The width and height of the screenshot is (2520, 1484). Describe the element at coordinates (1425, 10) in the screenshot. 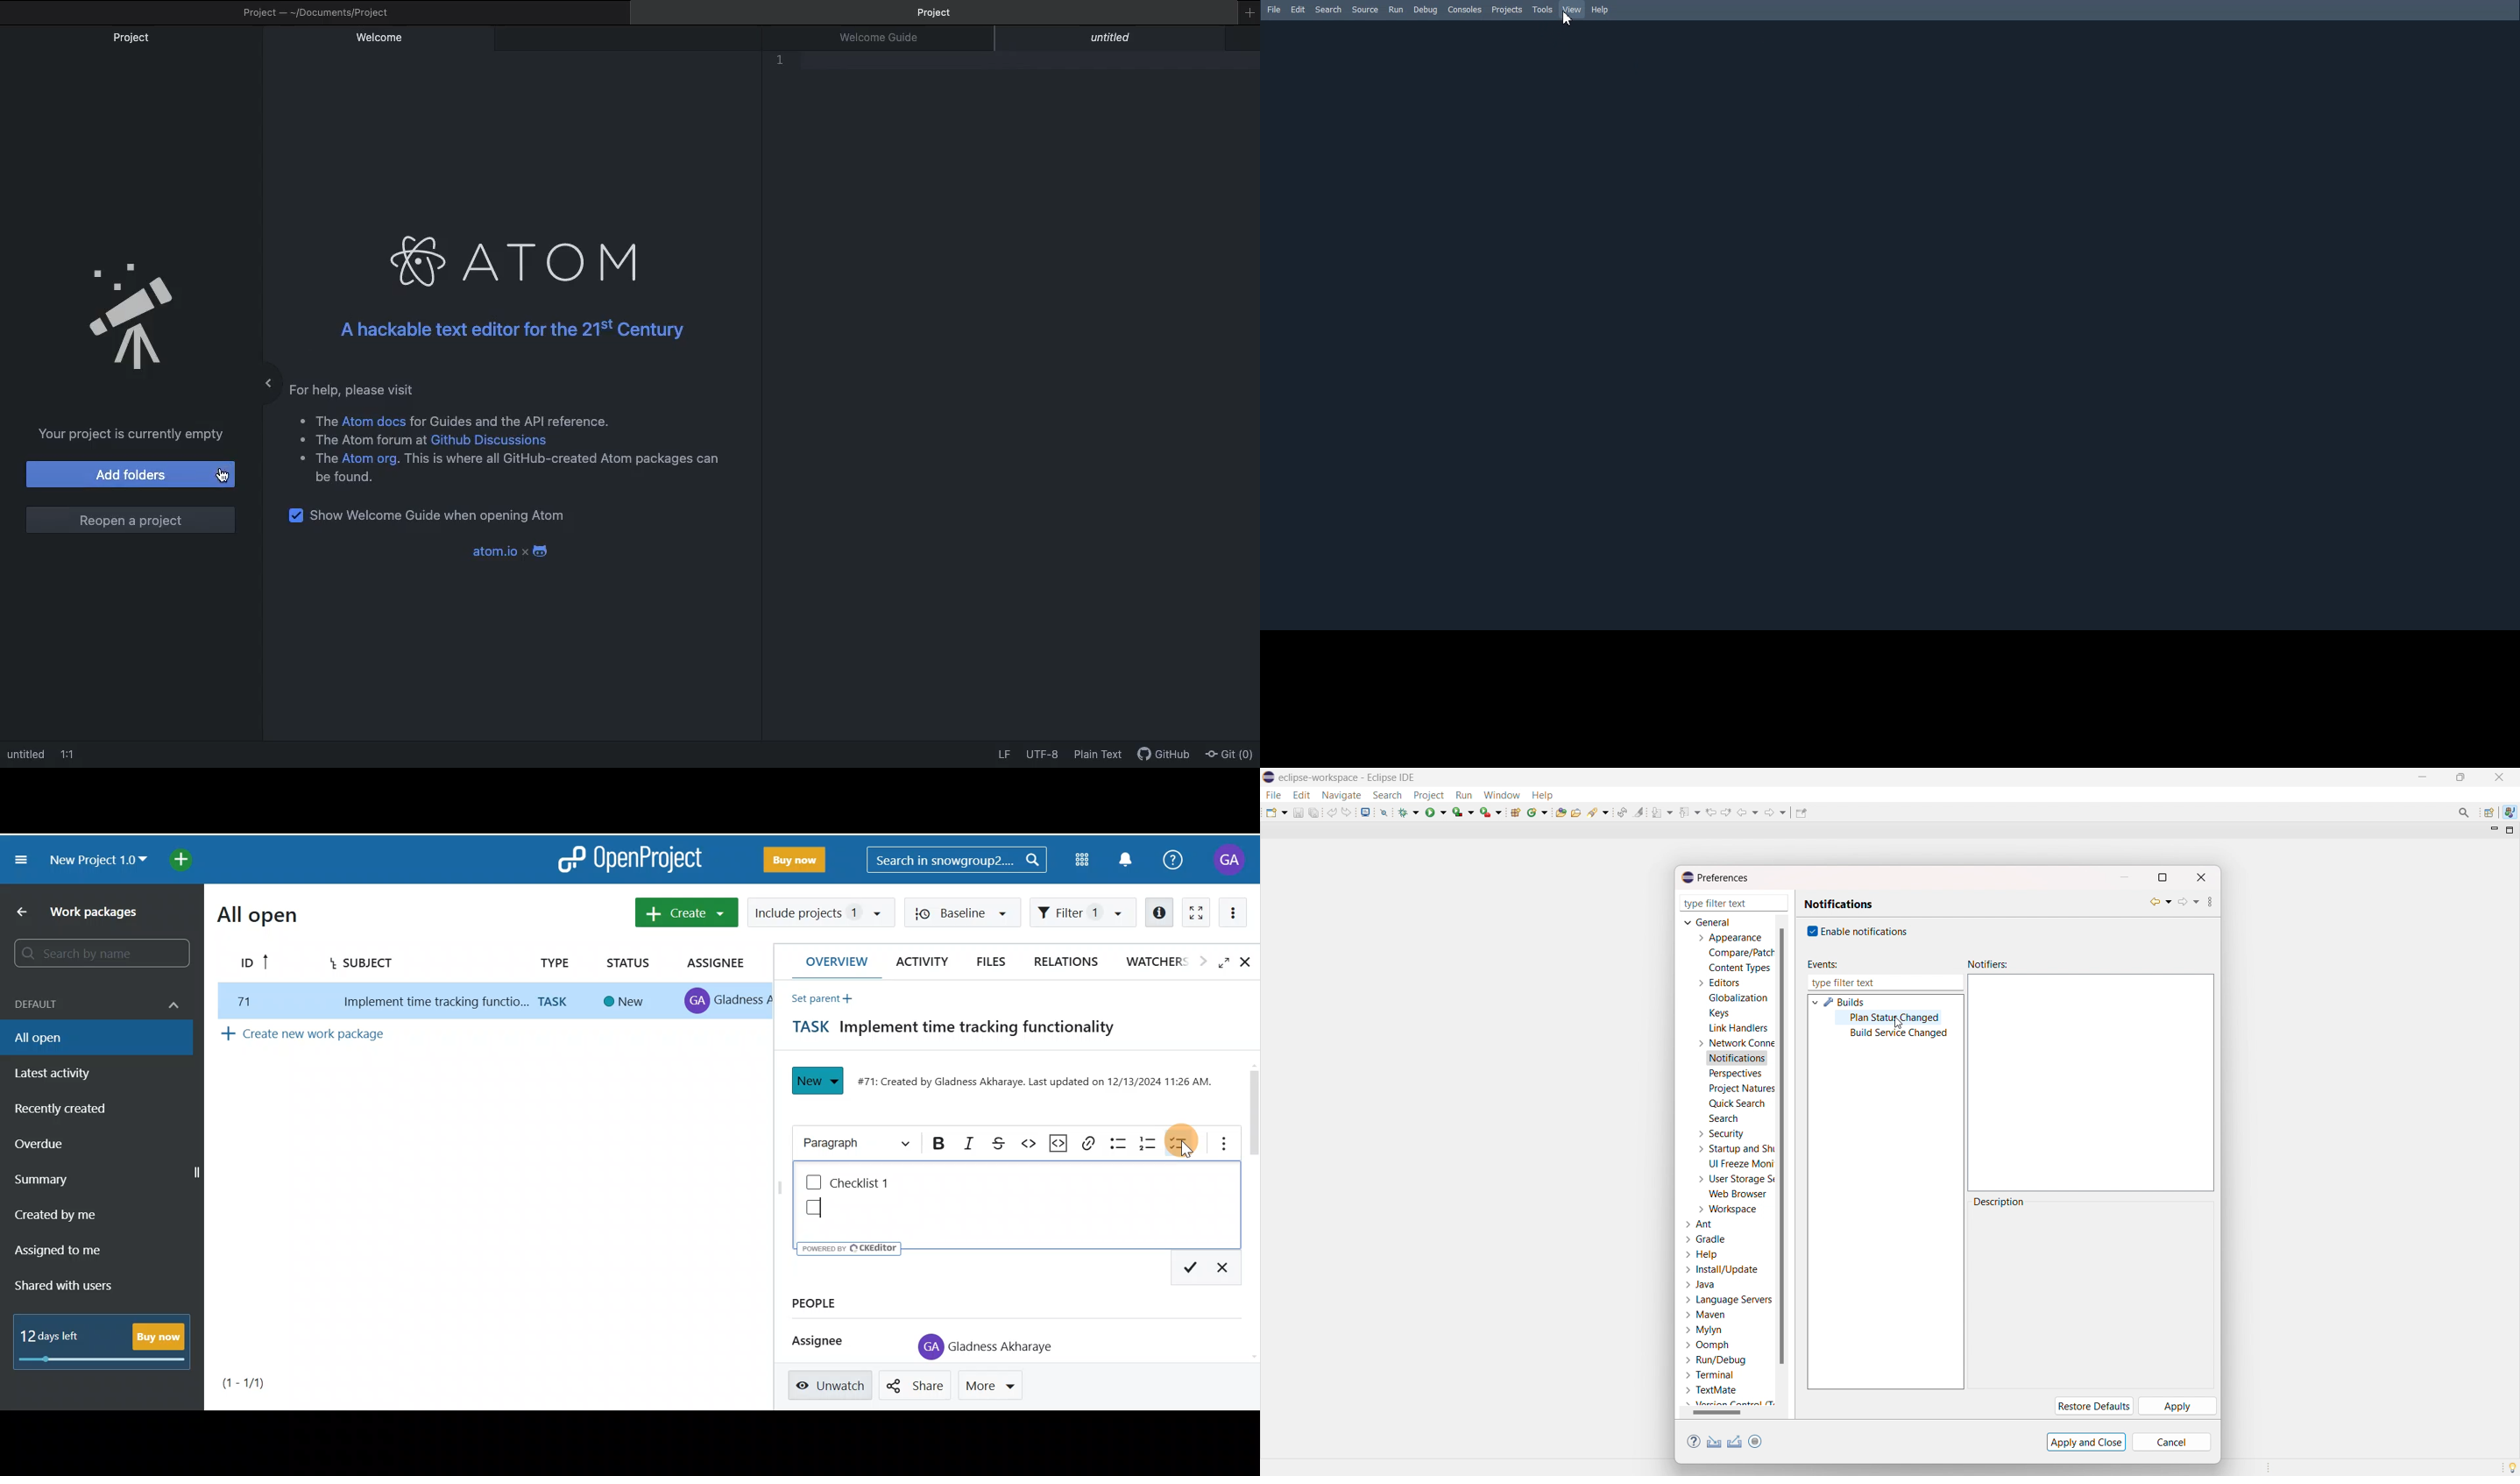

I see `Debug` at that location.